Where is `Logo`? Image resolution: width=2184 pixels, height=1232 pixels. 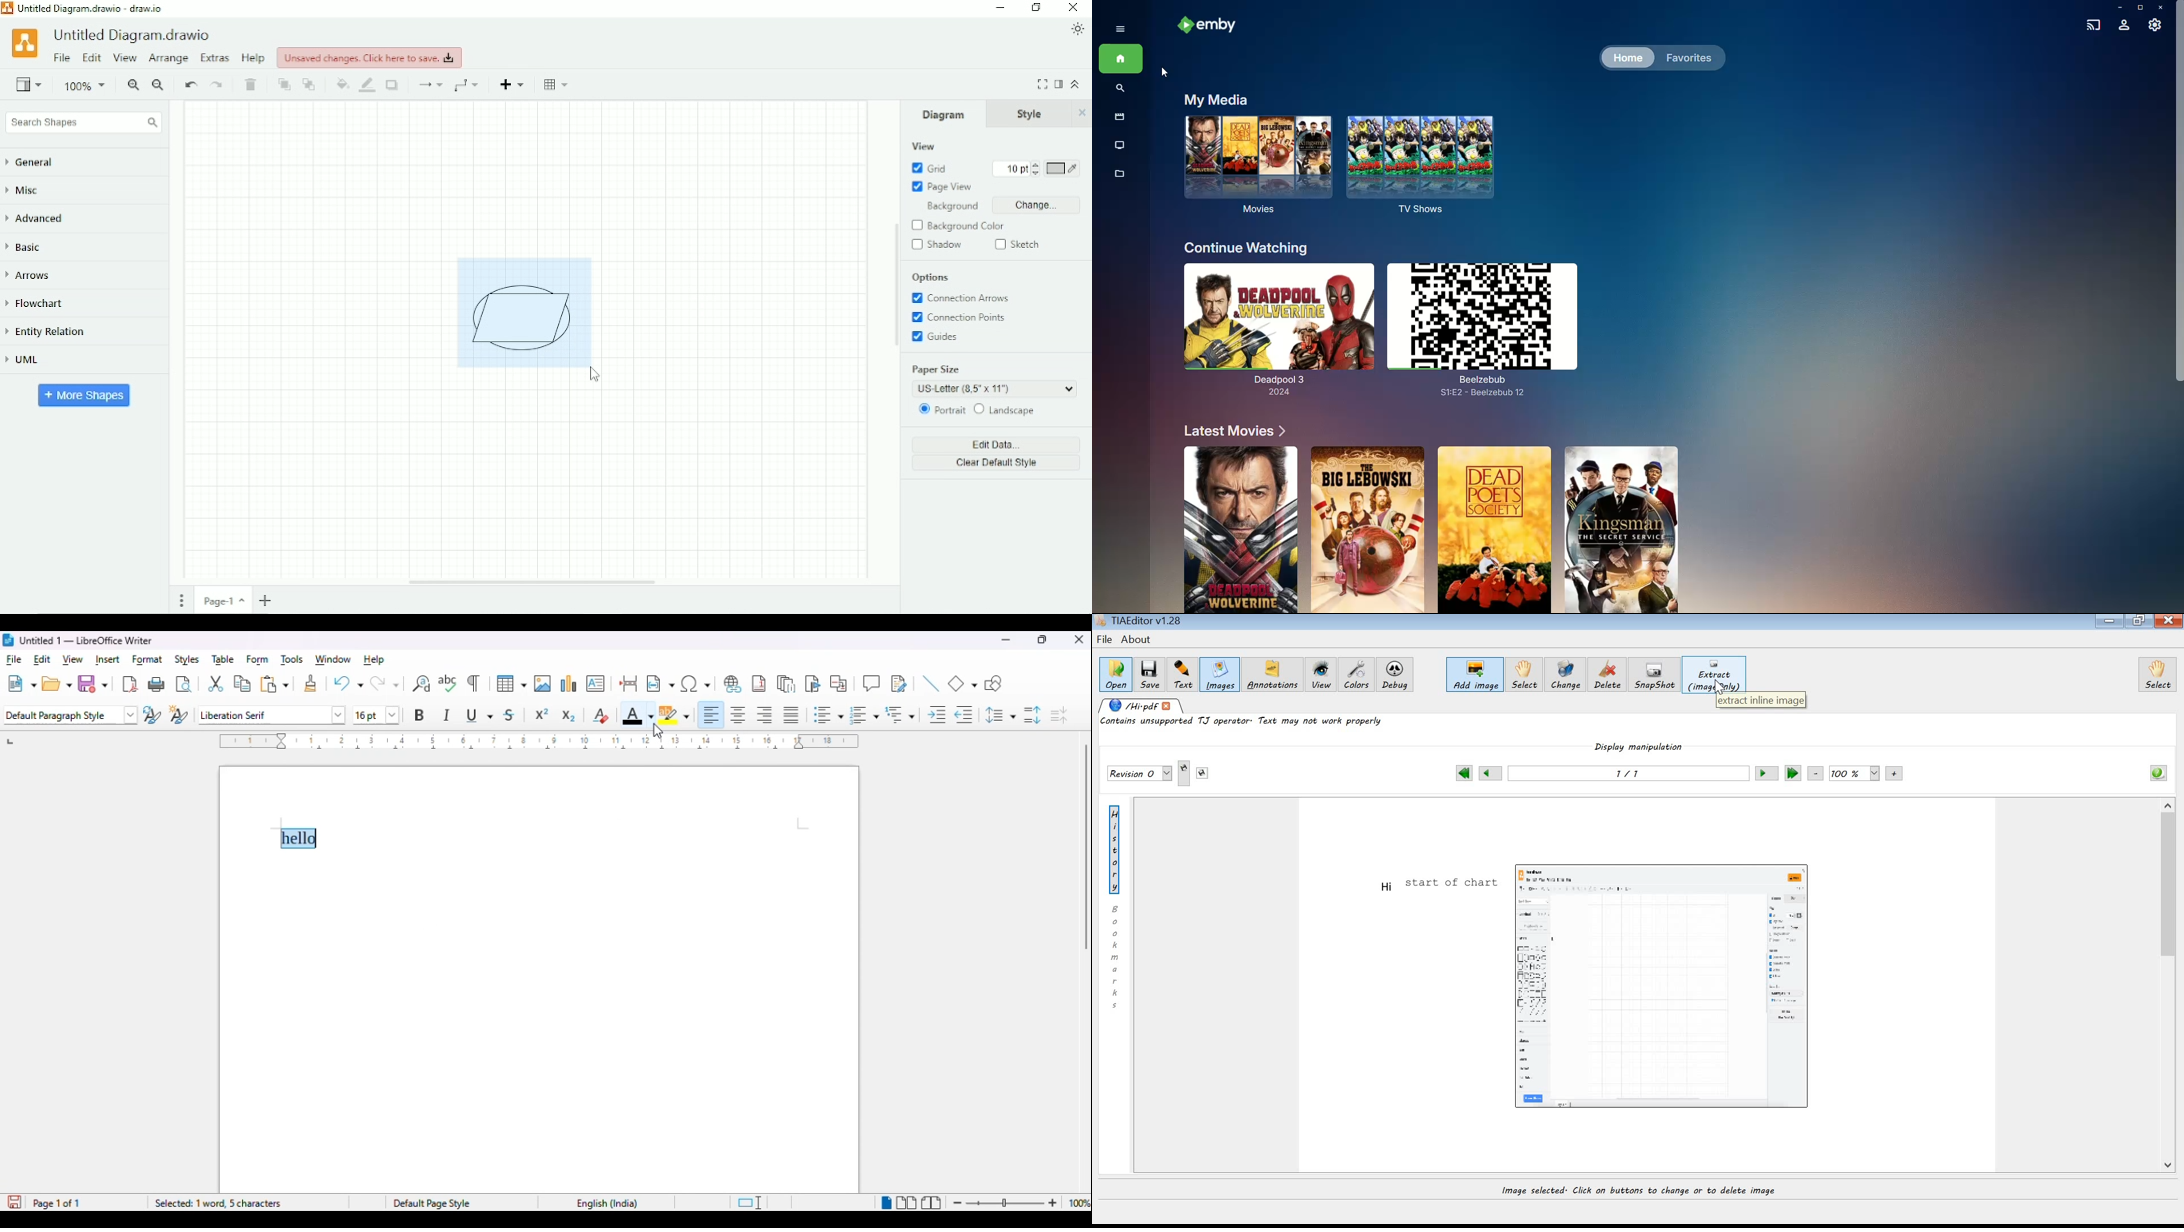
Logo is located at coordinates (24, 42).